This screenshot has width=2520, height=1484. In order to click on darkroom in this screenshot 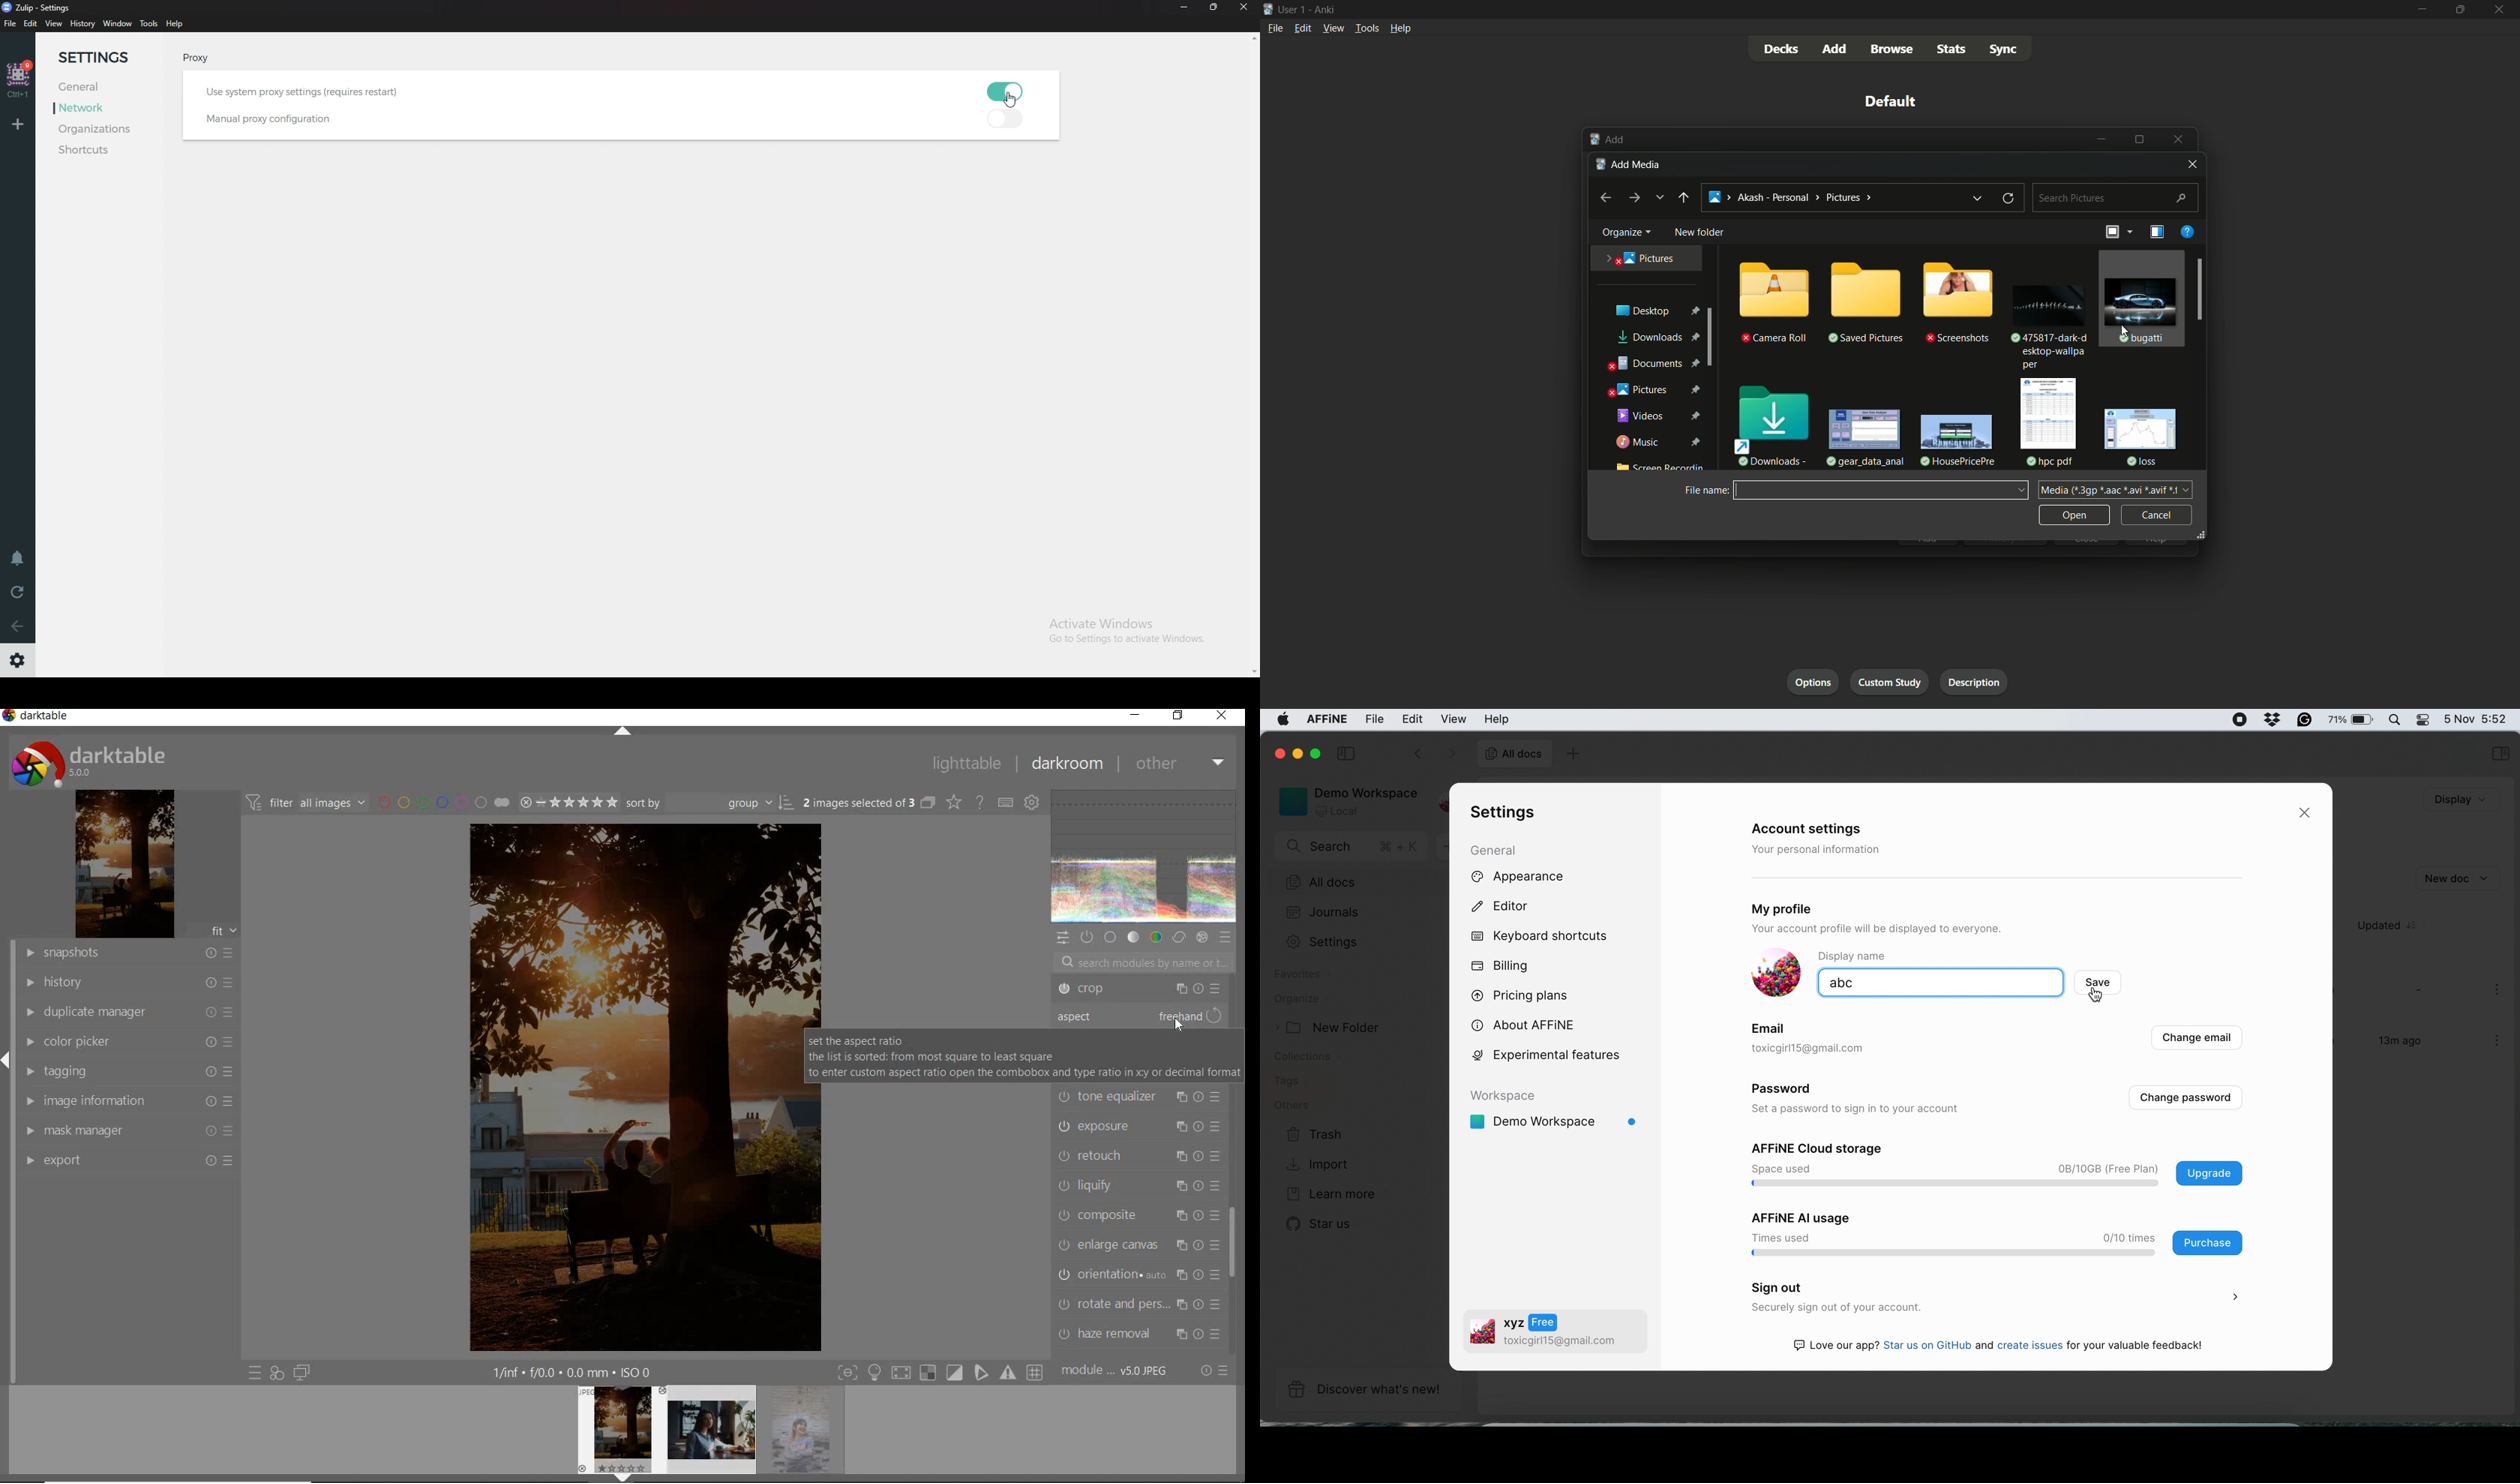, I will do `click(1068, 764)`.